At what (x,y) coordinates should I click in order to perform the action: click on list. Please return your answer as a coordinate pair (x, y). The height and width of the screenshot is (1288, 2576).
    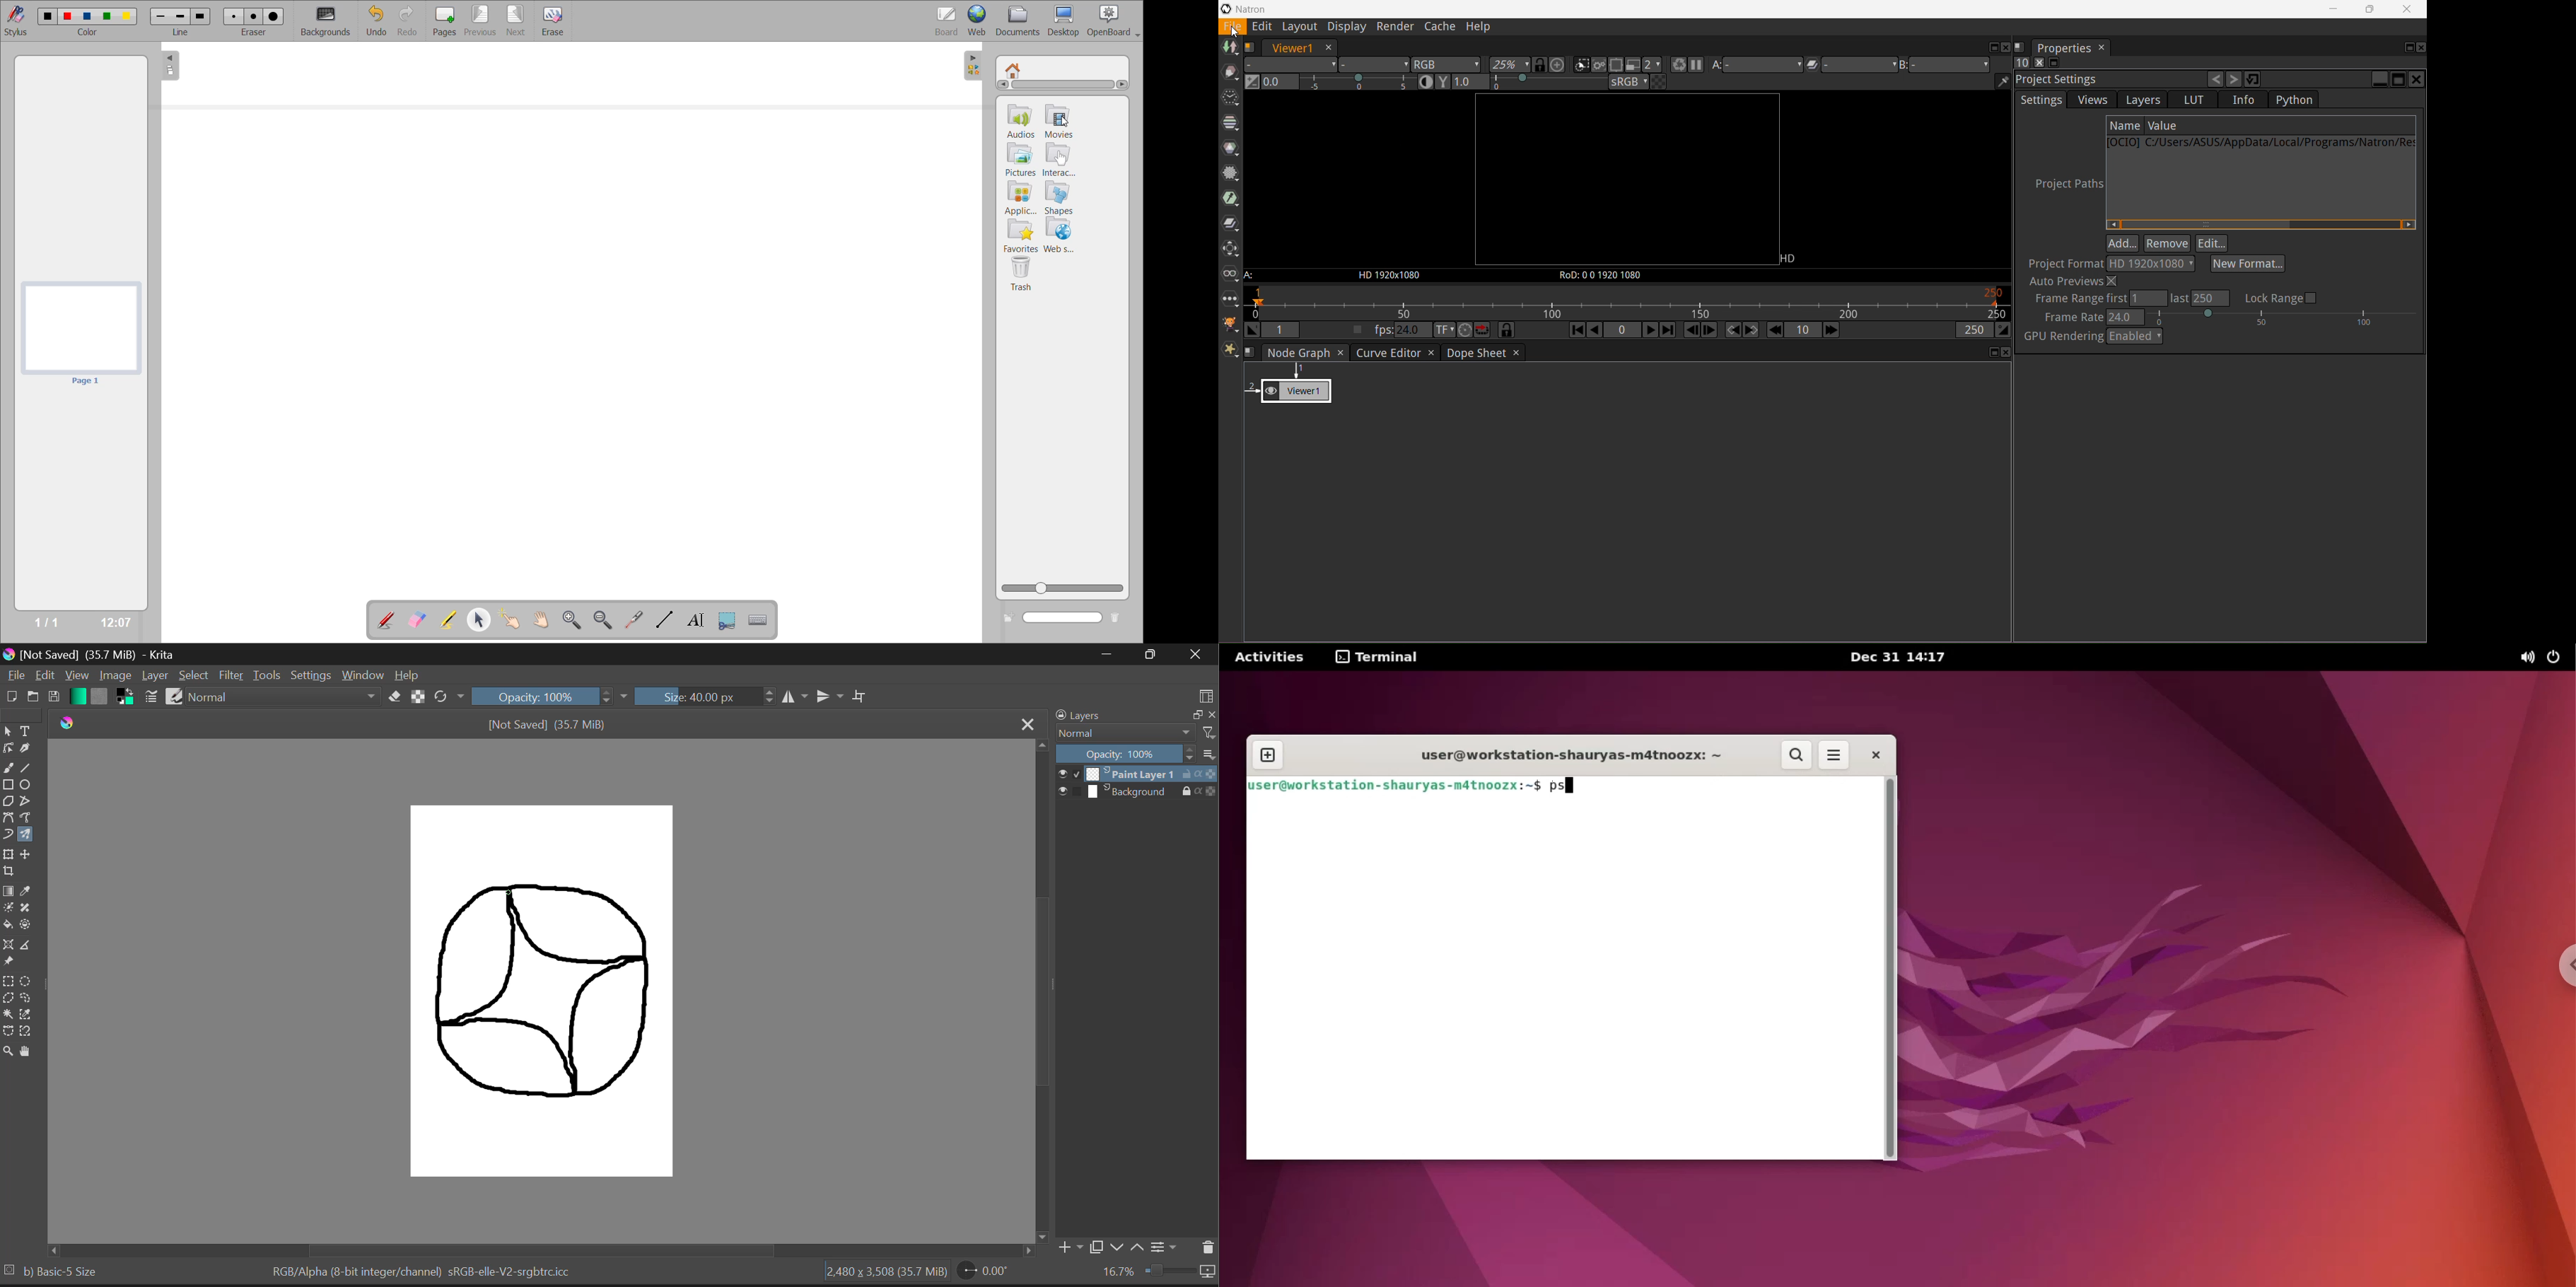
    Looking at the image, I should click on (1208, 754).